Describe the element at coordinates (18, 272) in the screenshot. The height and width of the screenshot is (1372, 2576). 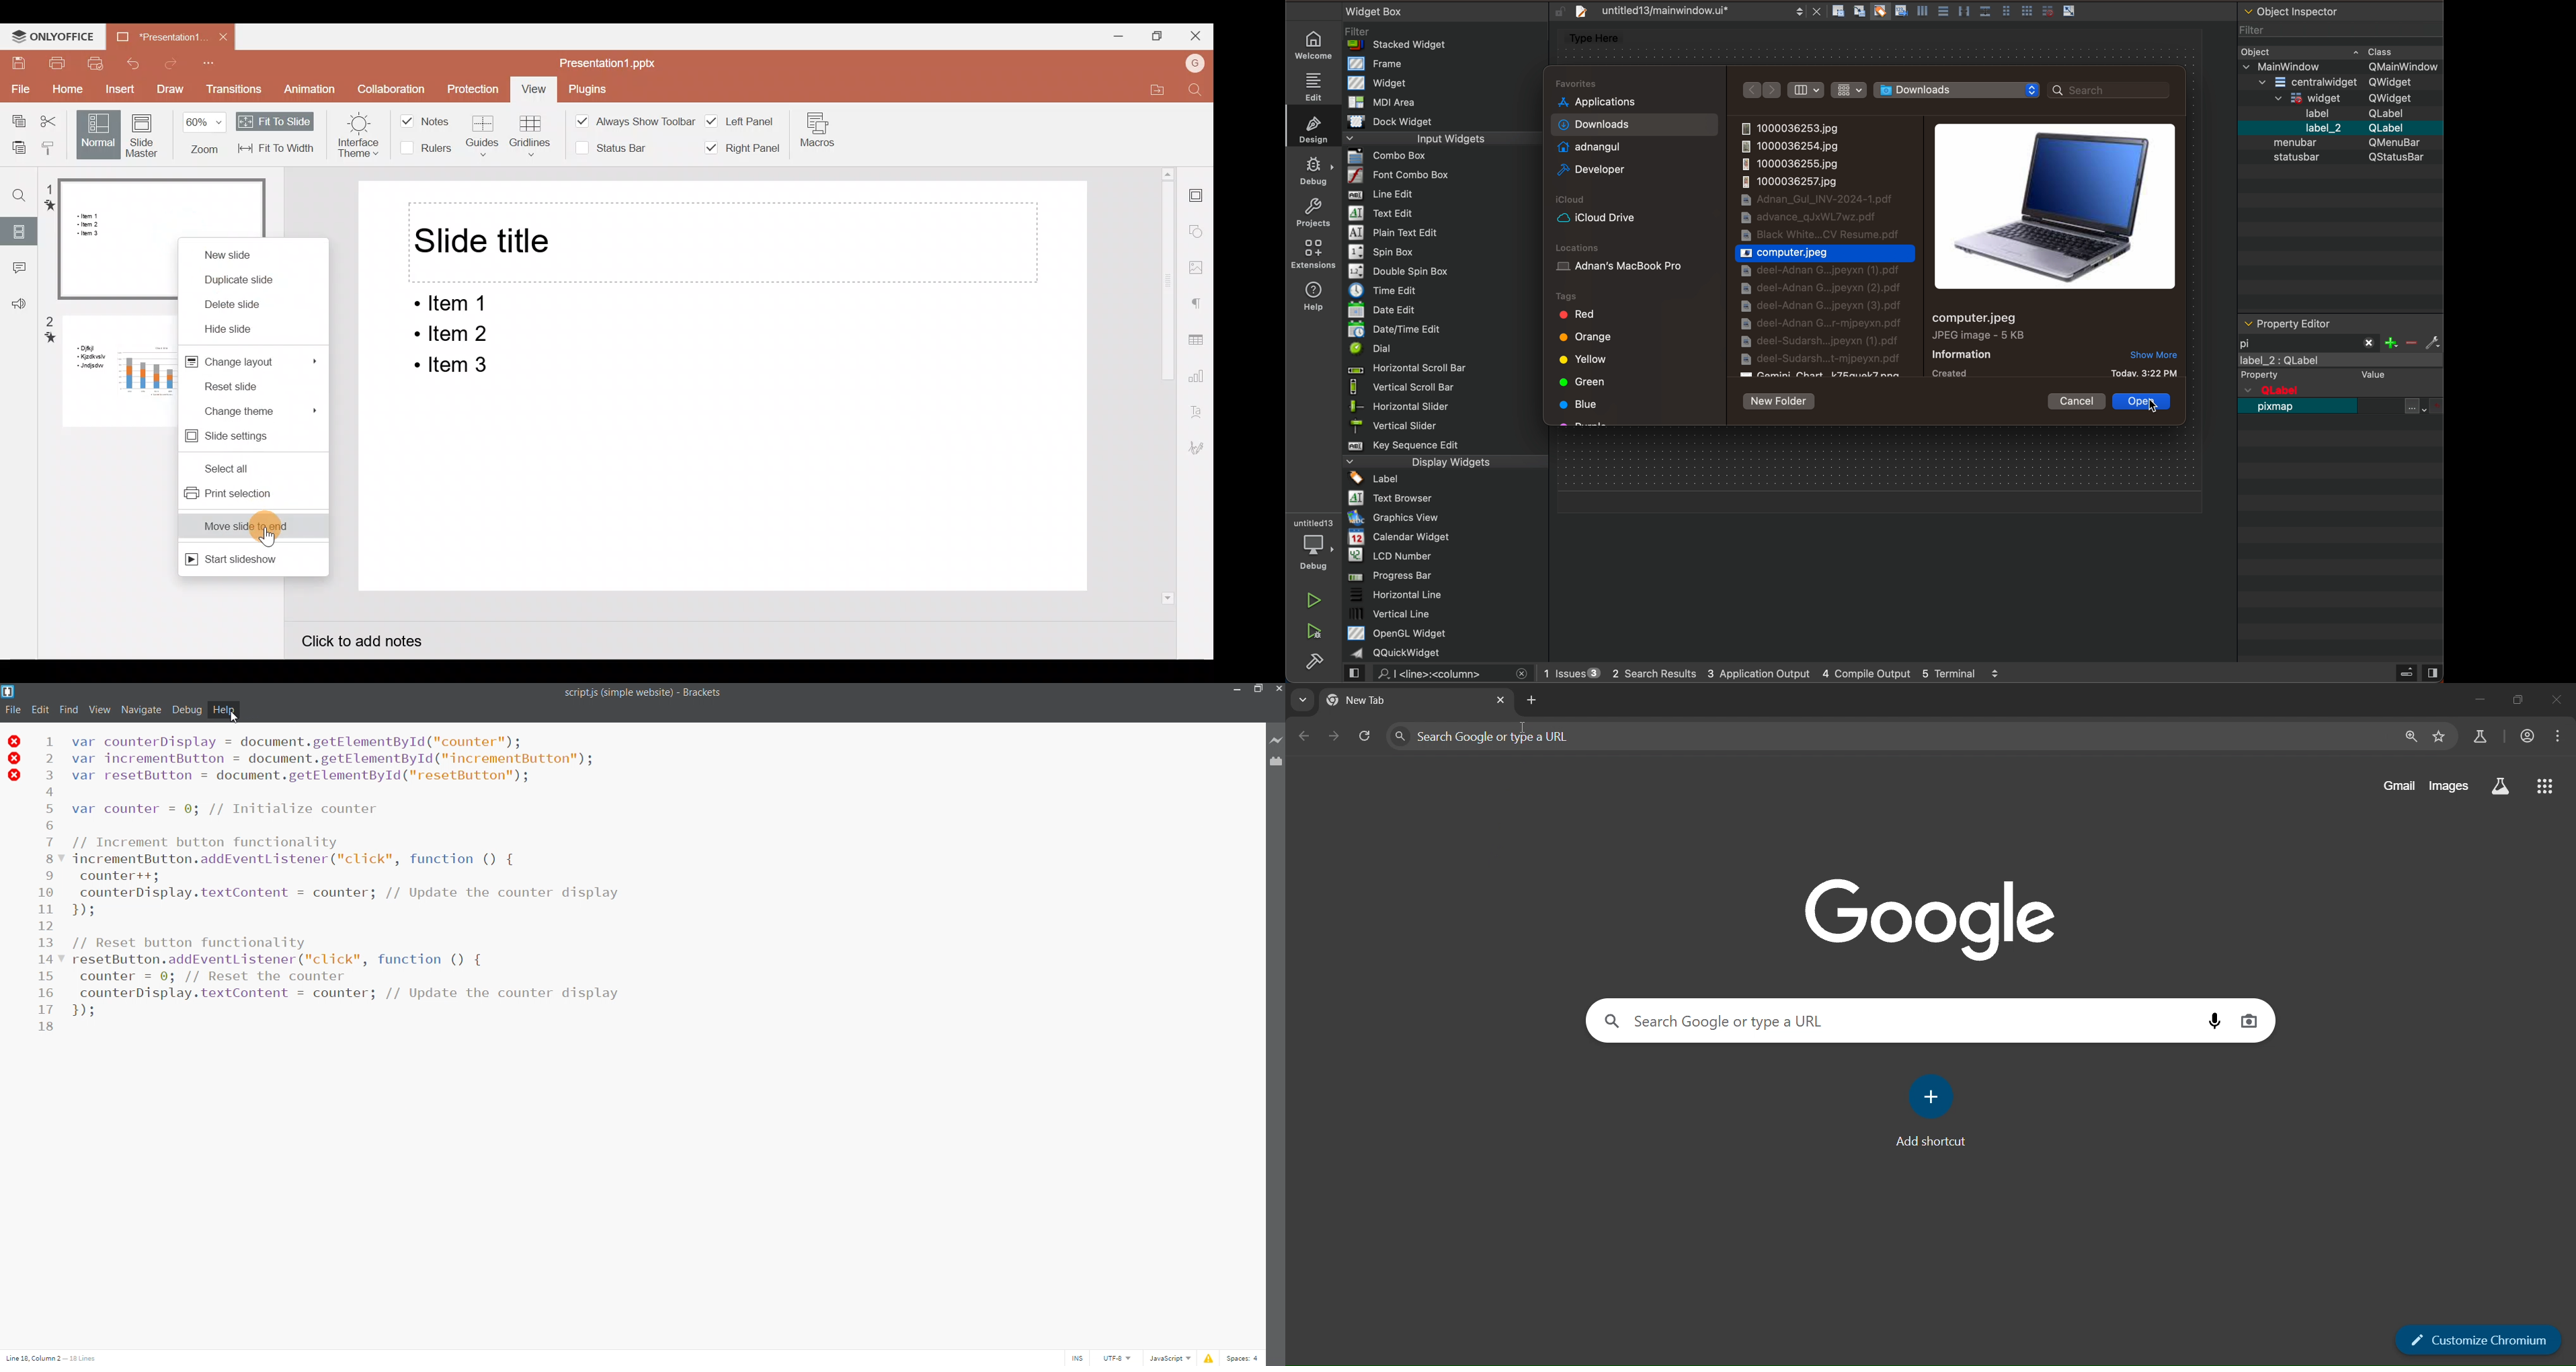
I see `Comments` at that location.